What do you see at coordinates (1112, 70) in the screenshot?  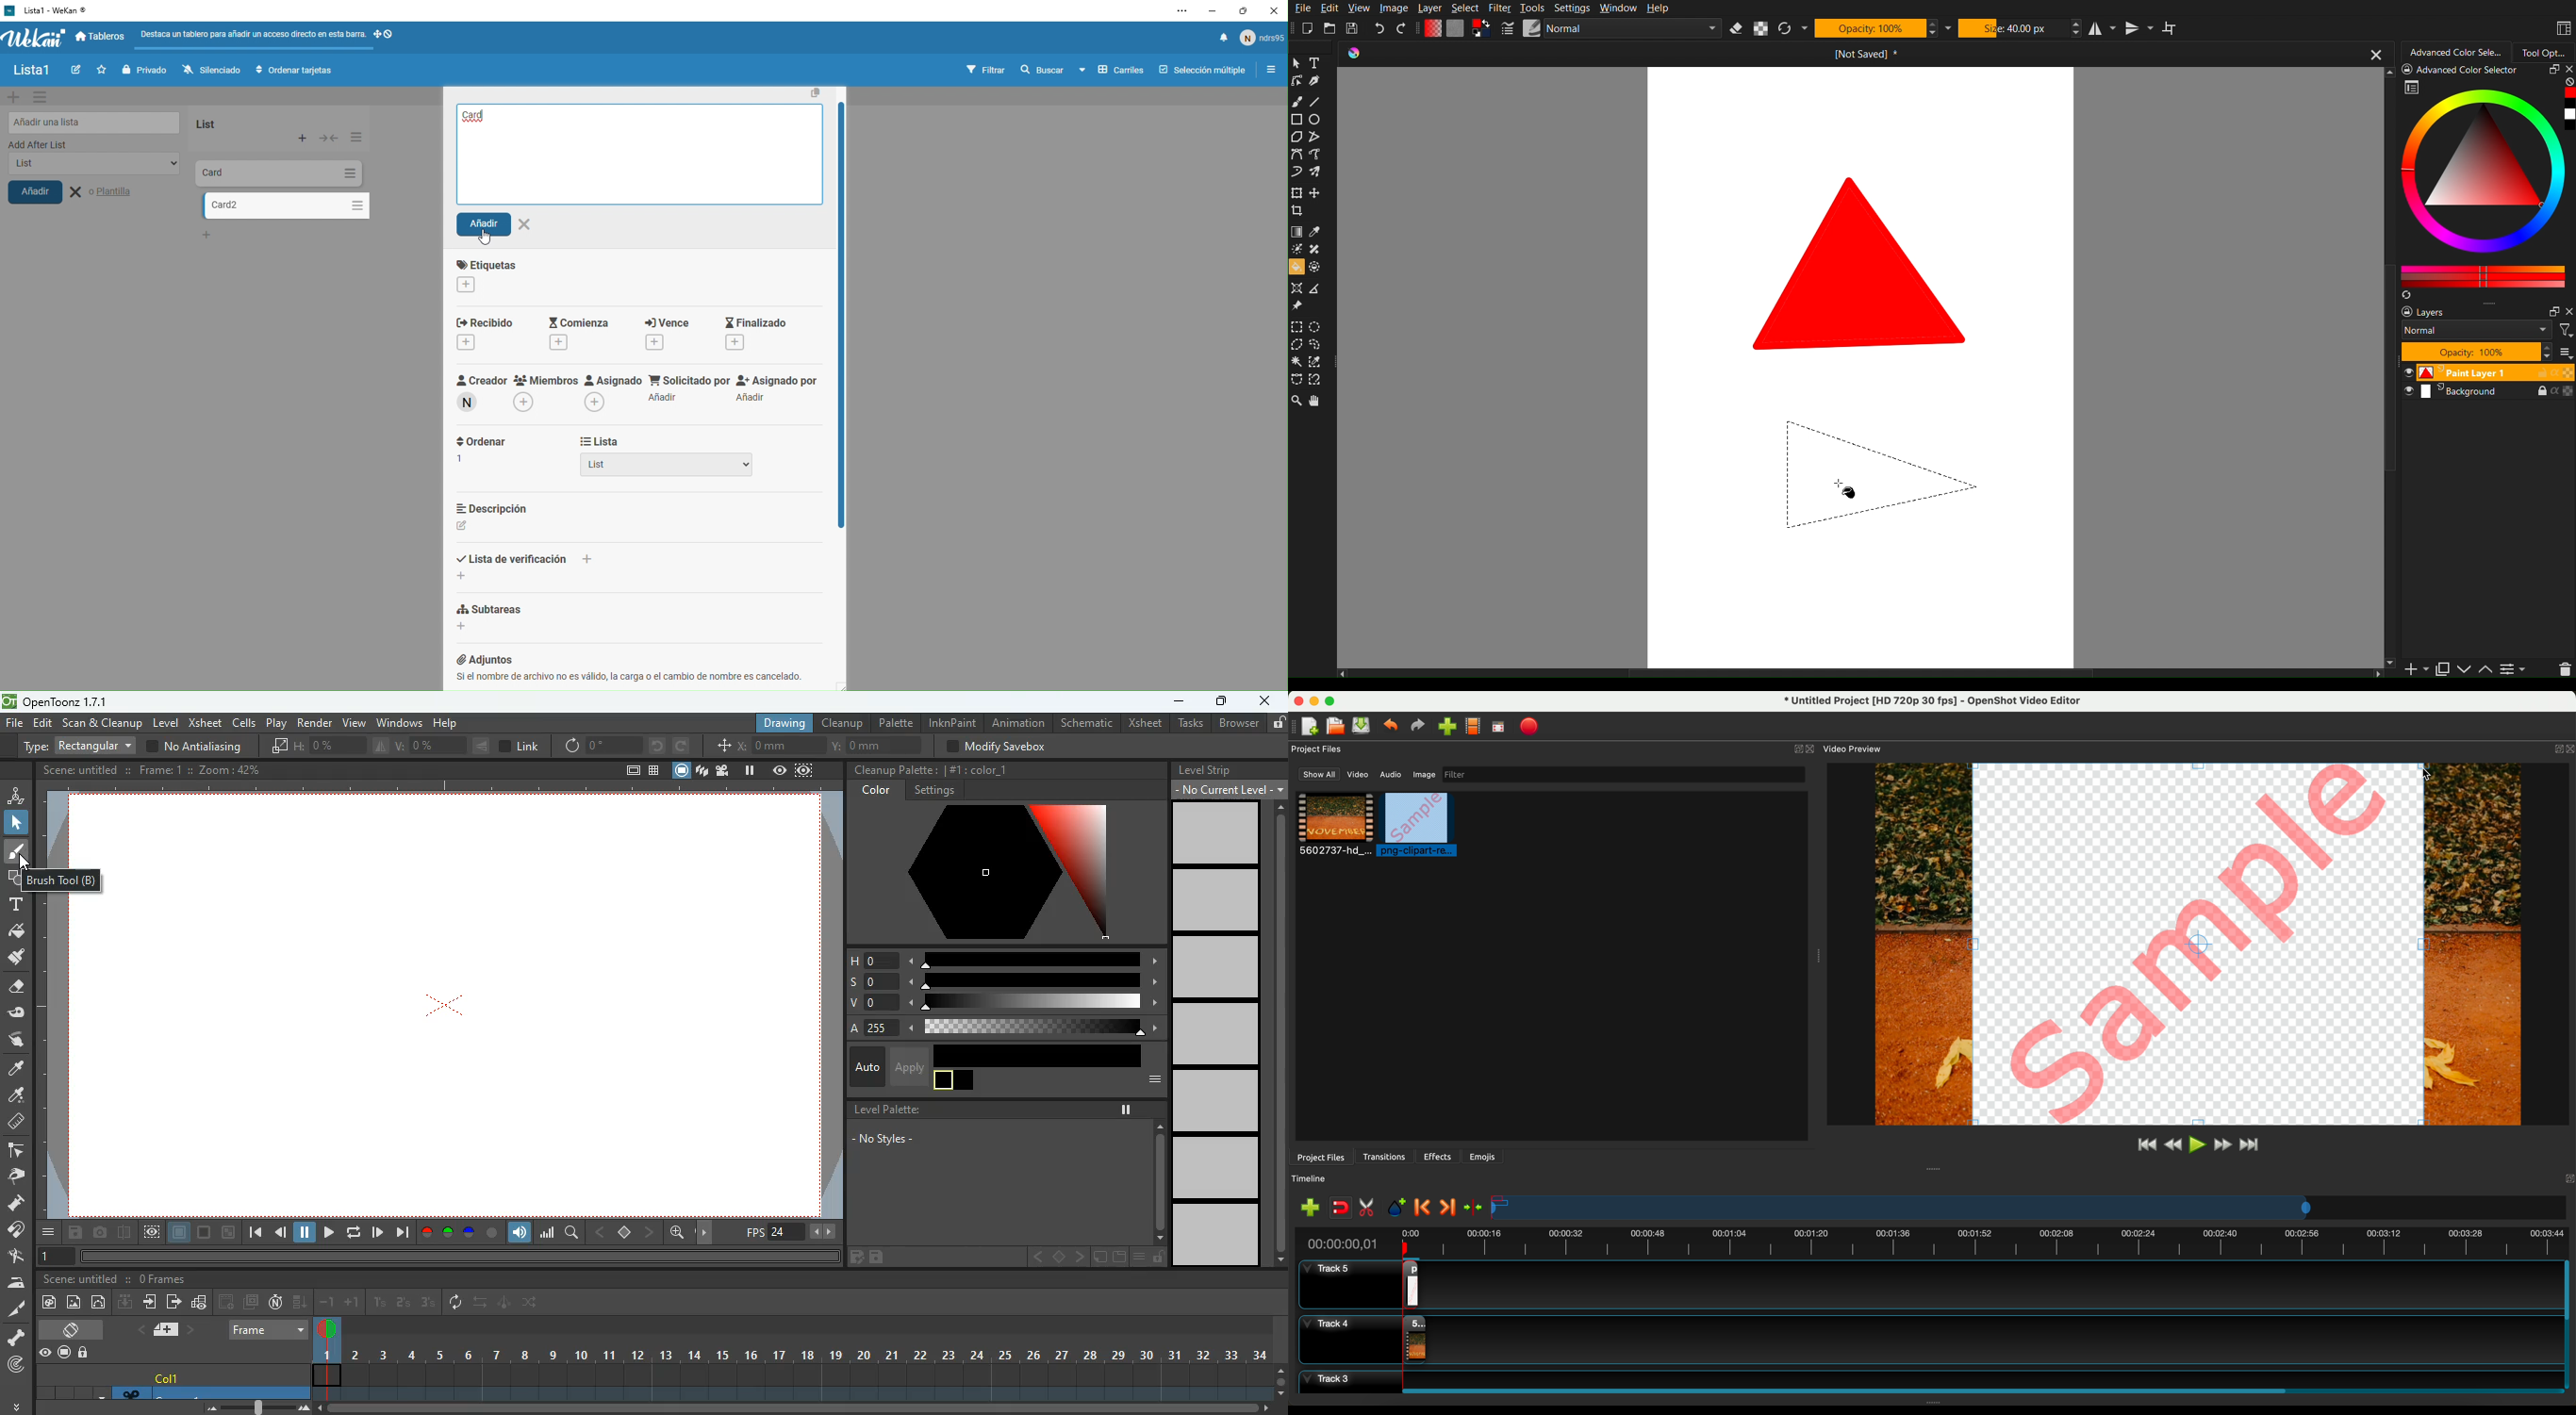 I see `carriles` at bounding box center [1112, 70].